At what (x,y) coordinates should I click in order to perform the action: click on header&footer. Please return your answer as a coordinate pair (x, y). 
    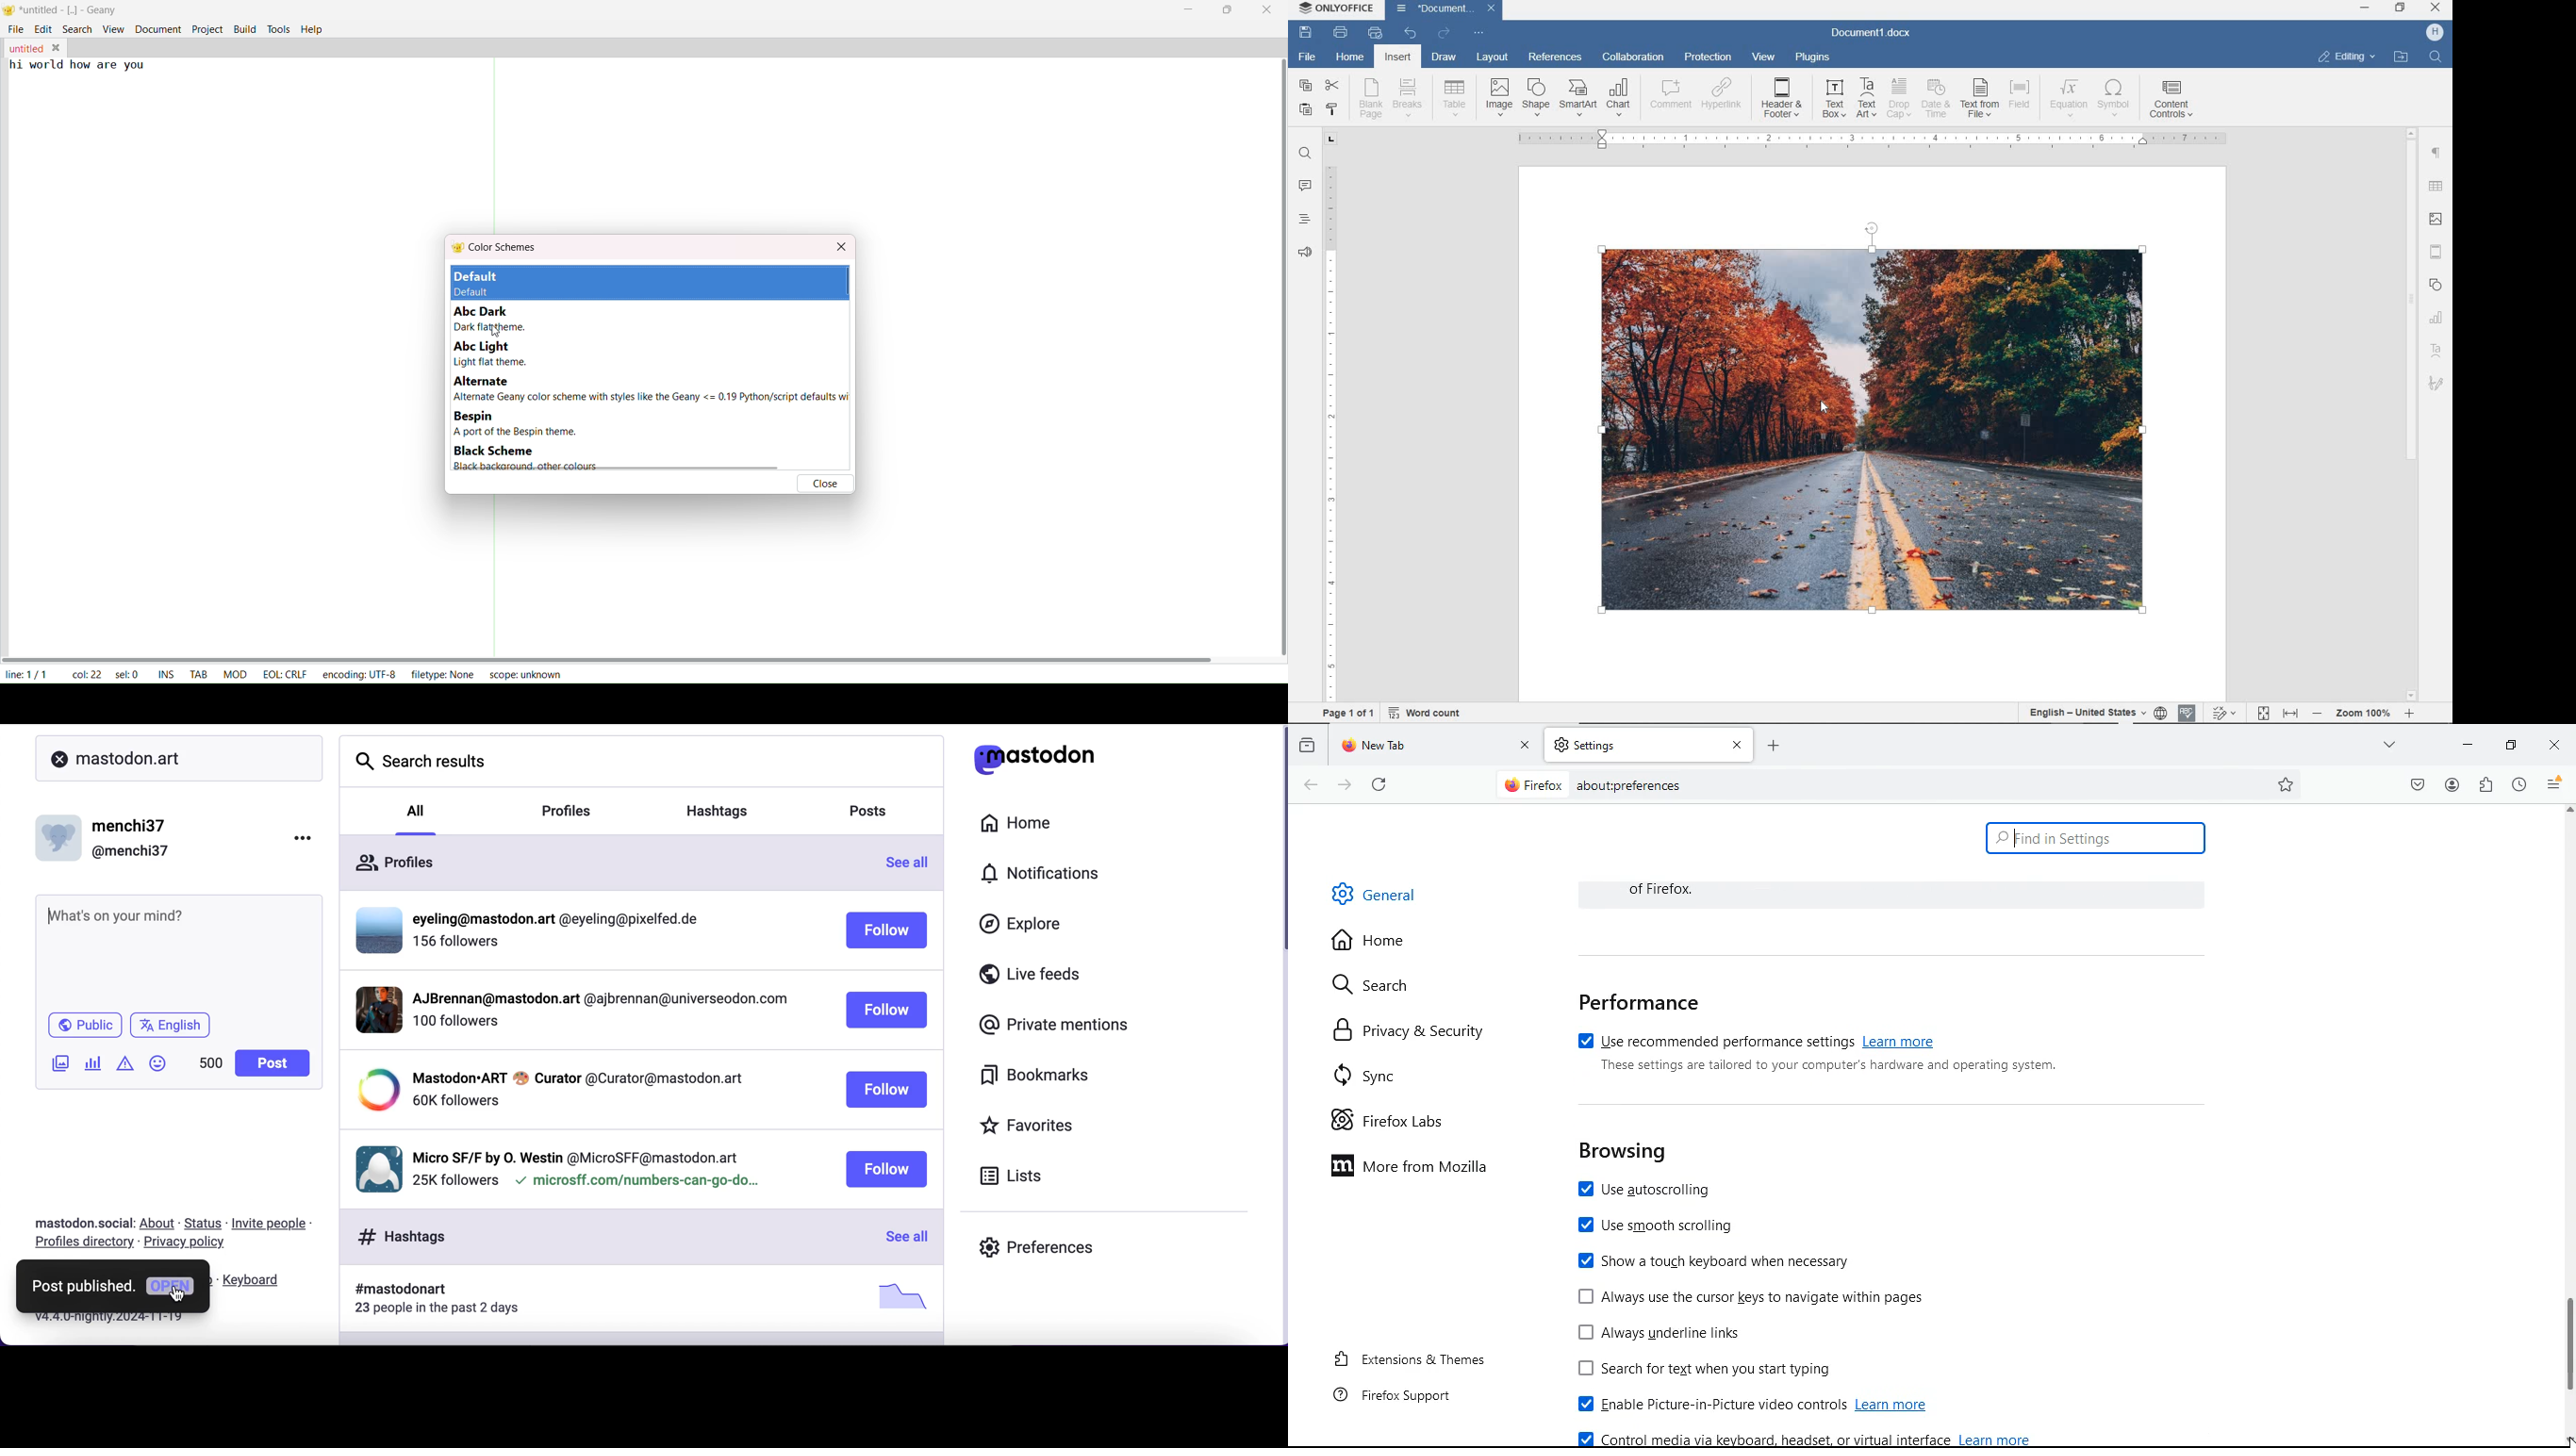
    Looking at the image, I should click on (1780, 98).